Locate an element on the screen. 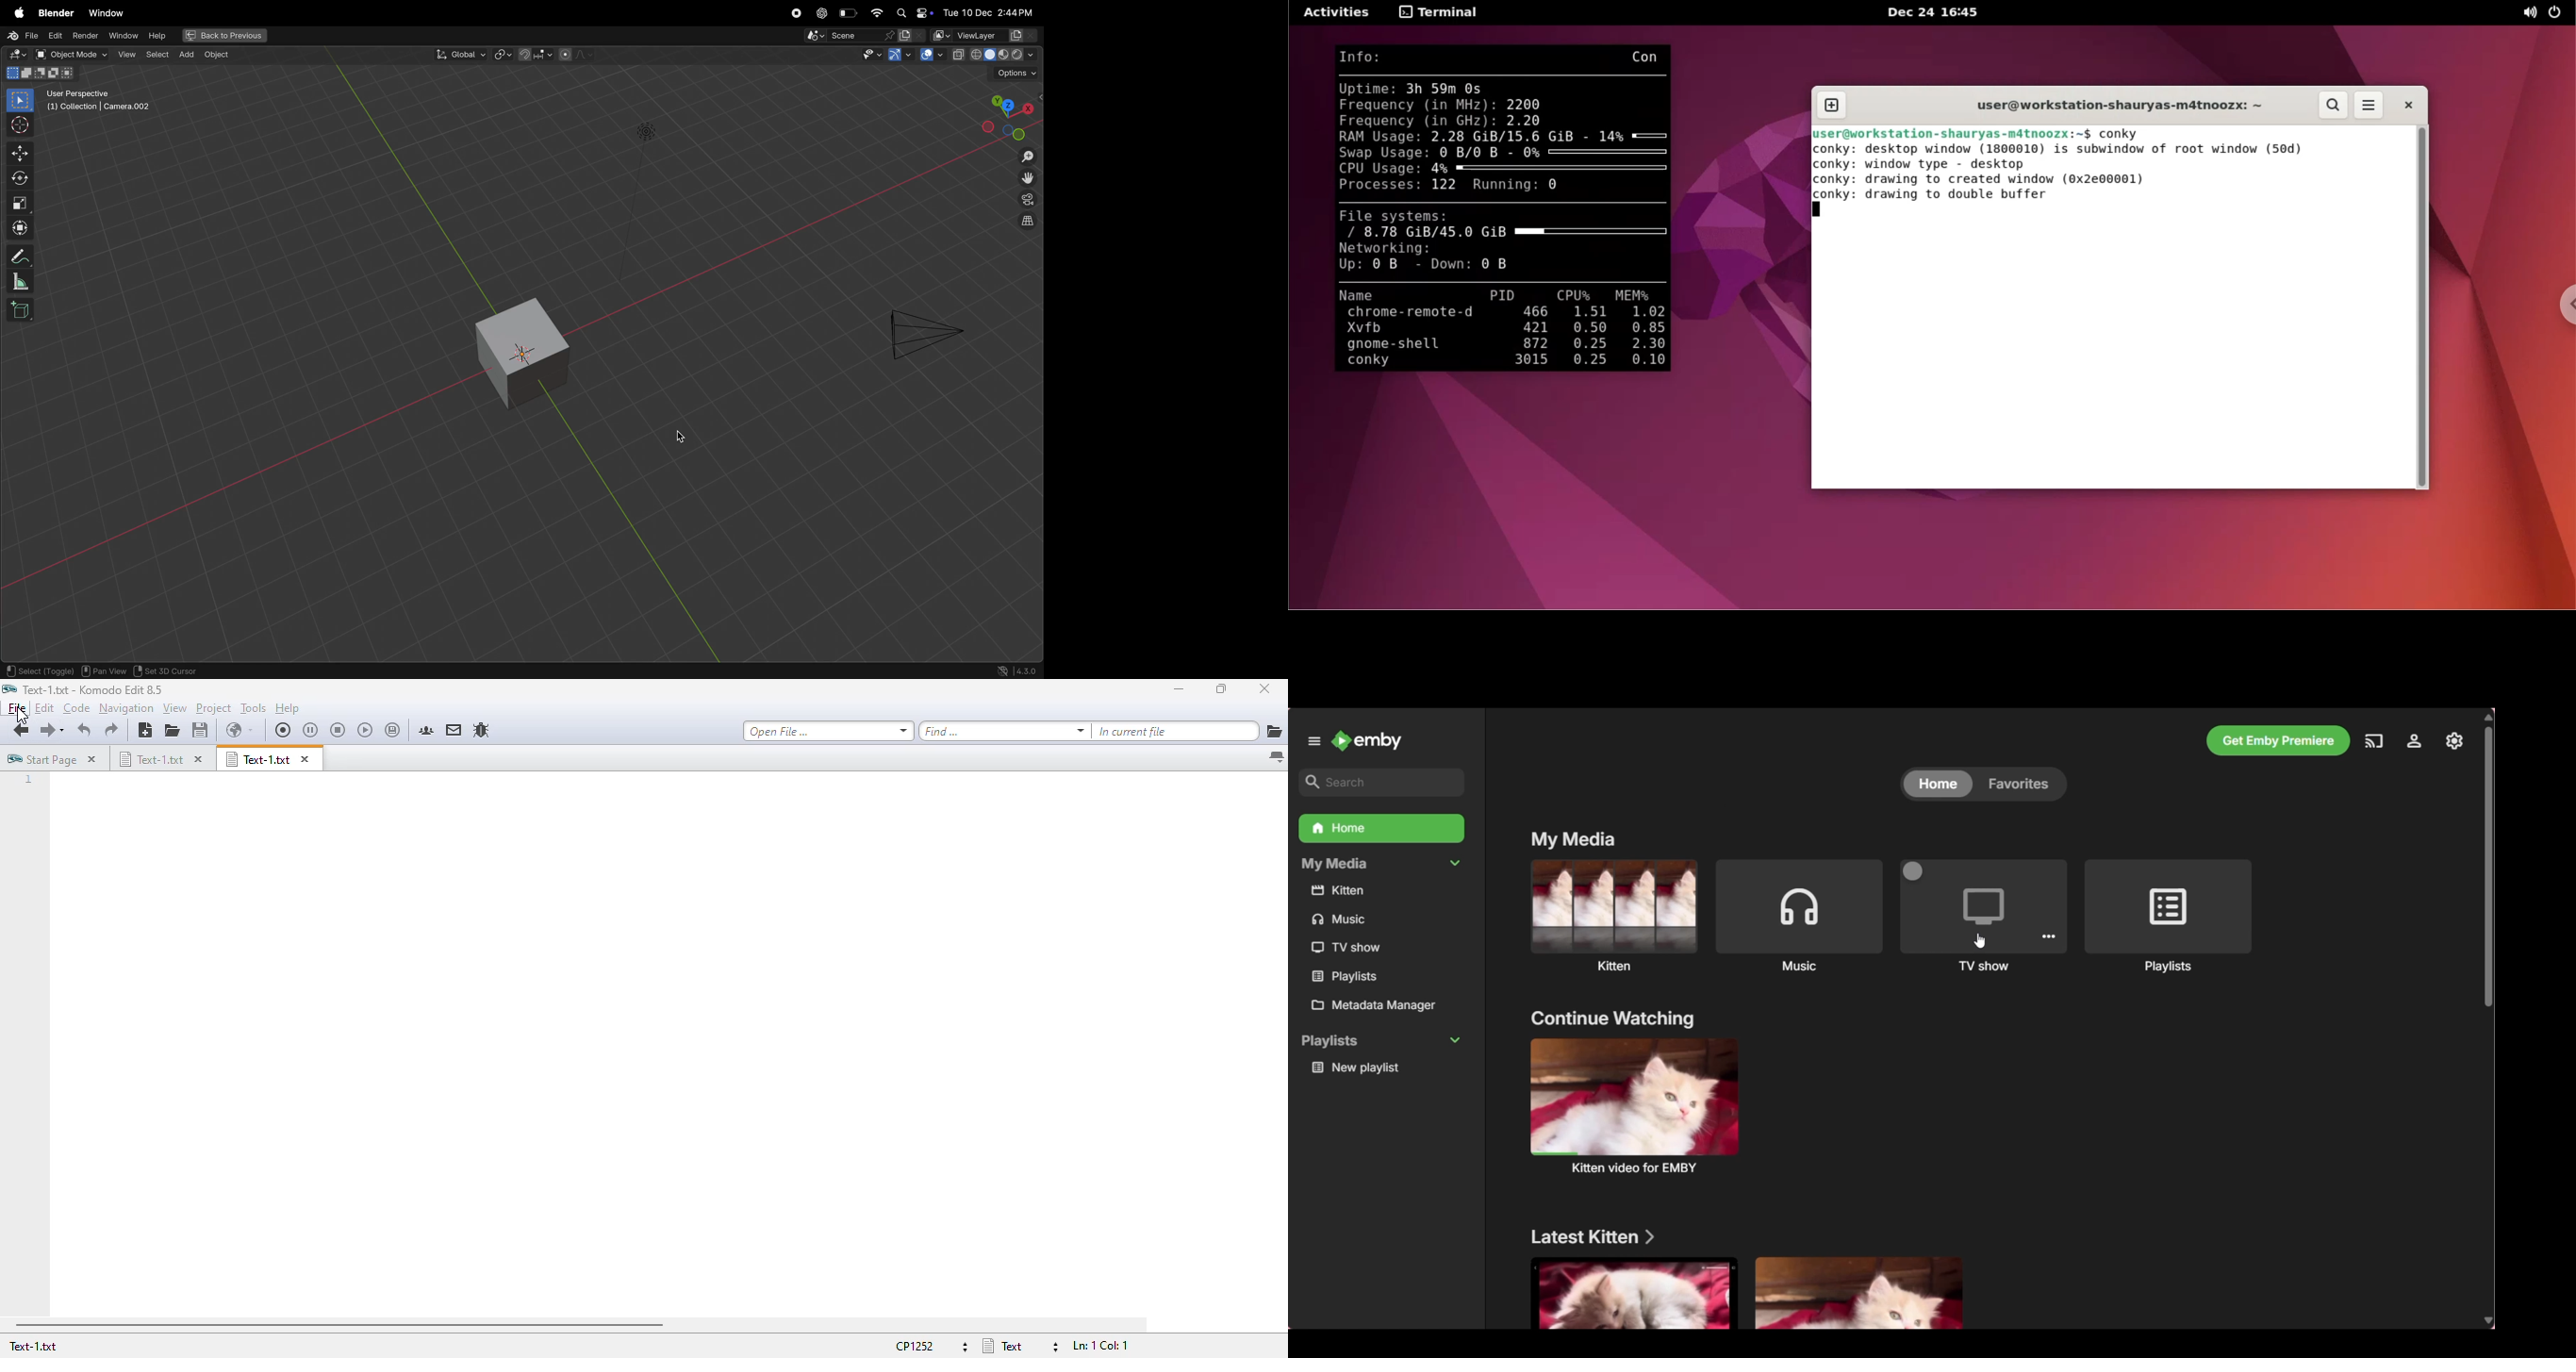 This screenshot has width=2576, height=1372. view is located at coordinates (174, 708).